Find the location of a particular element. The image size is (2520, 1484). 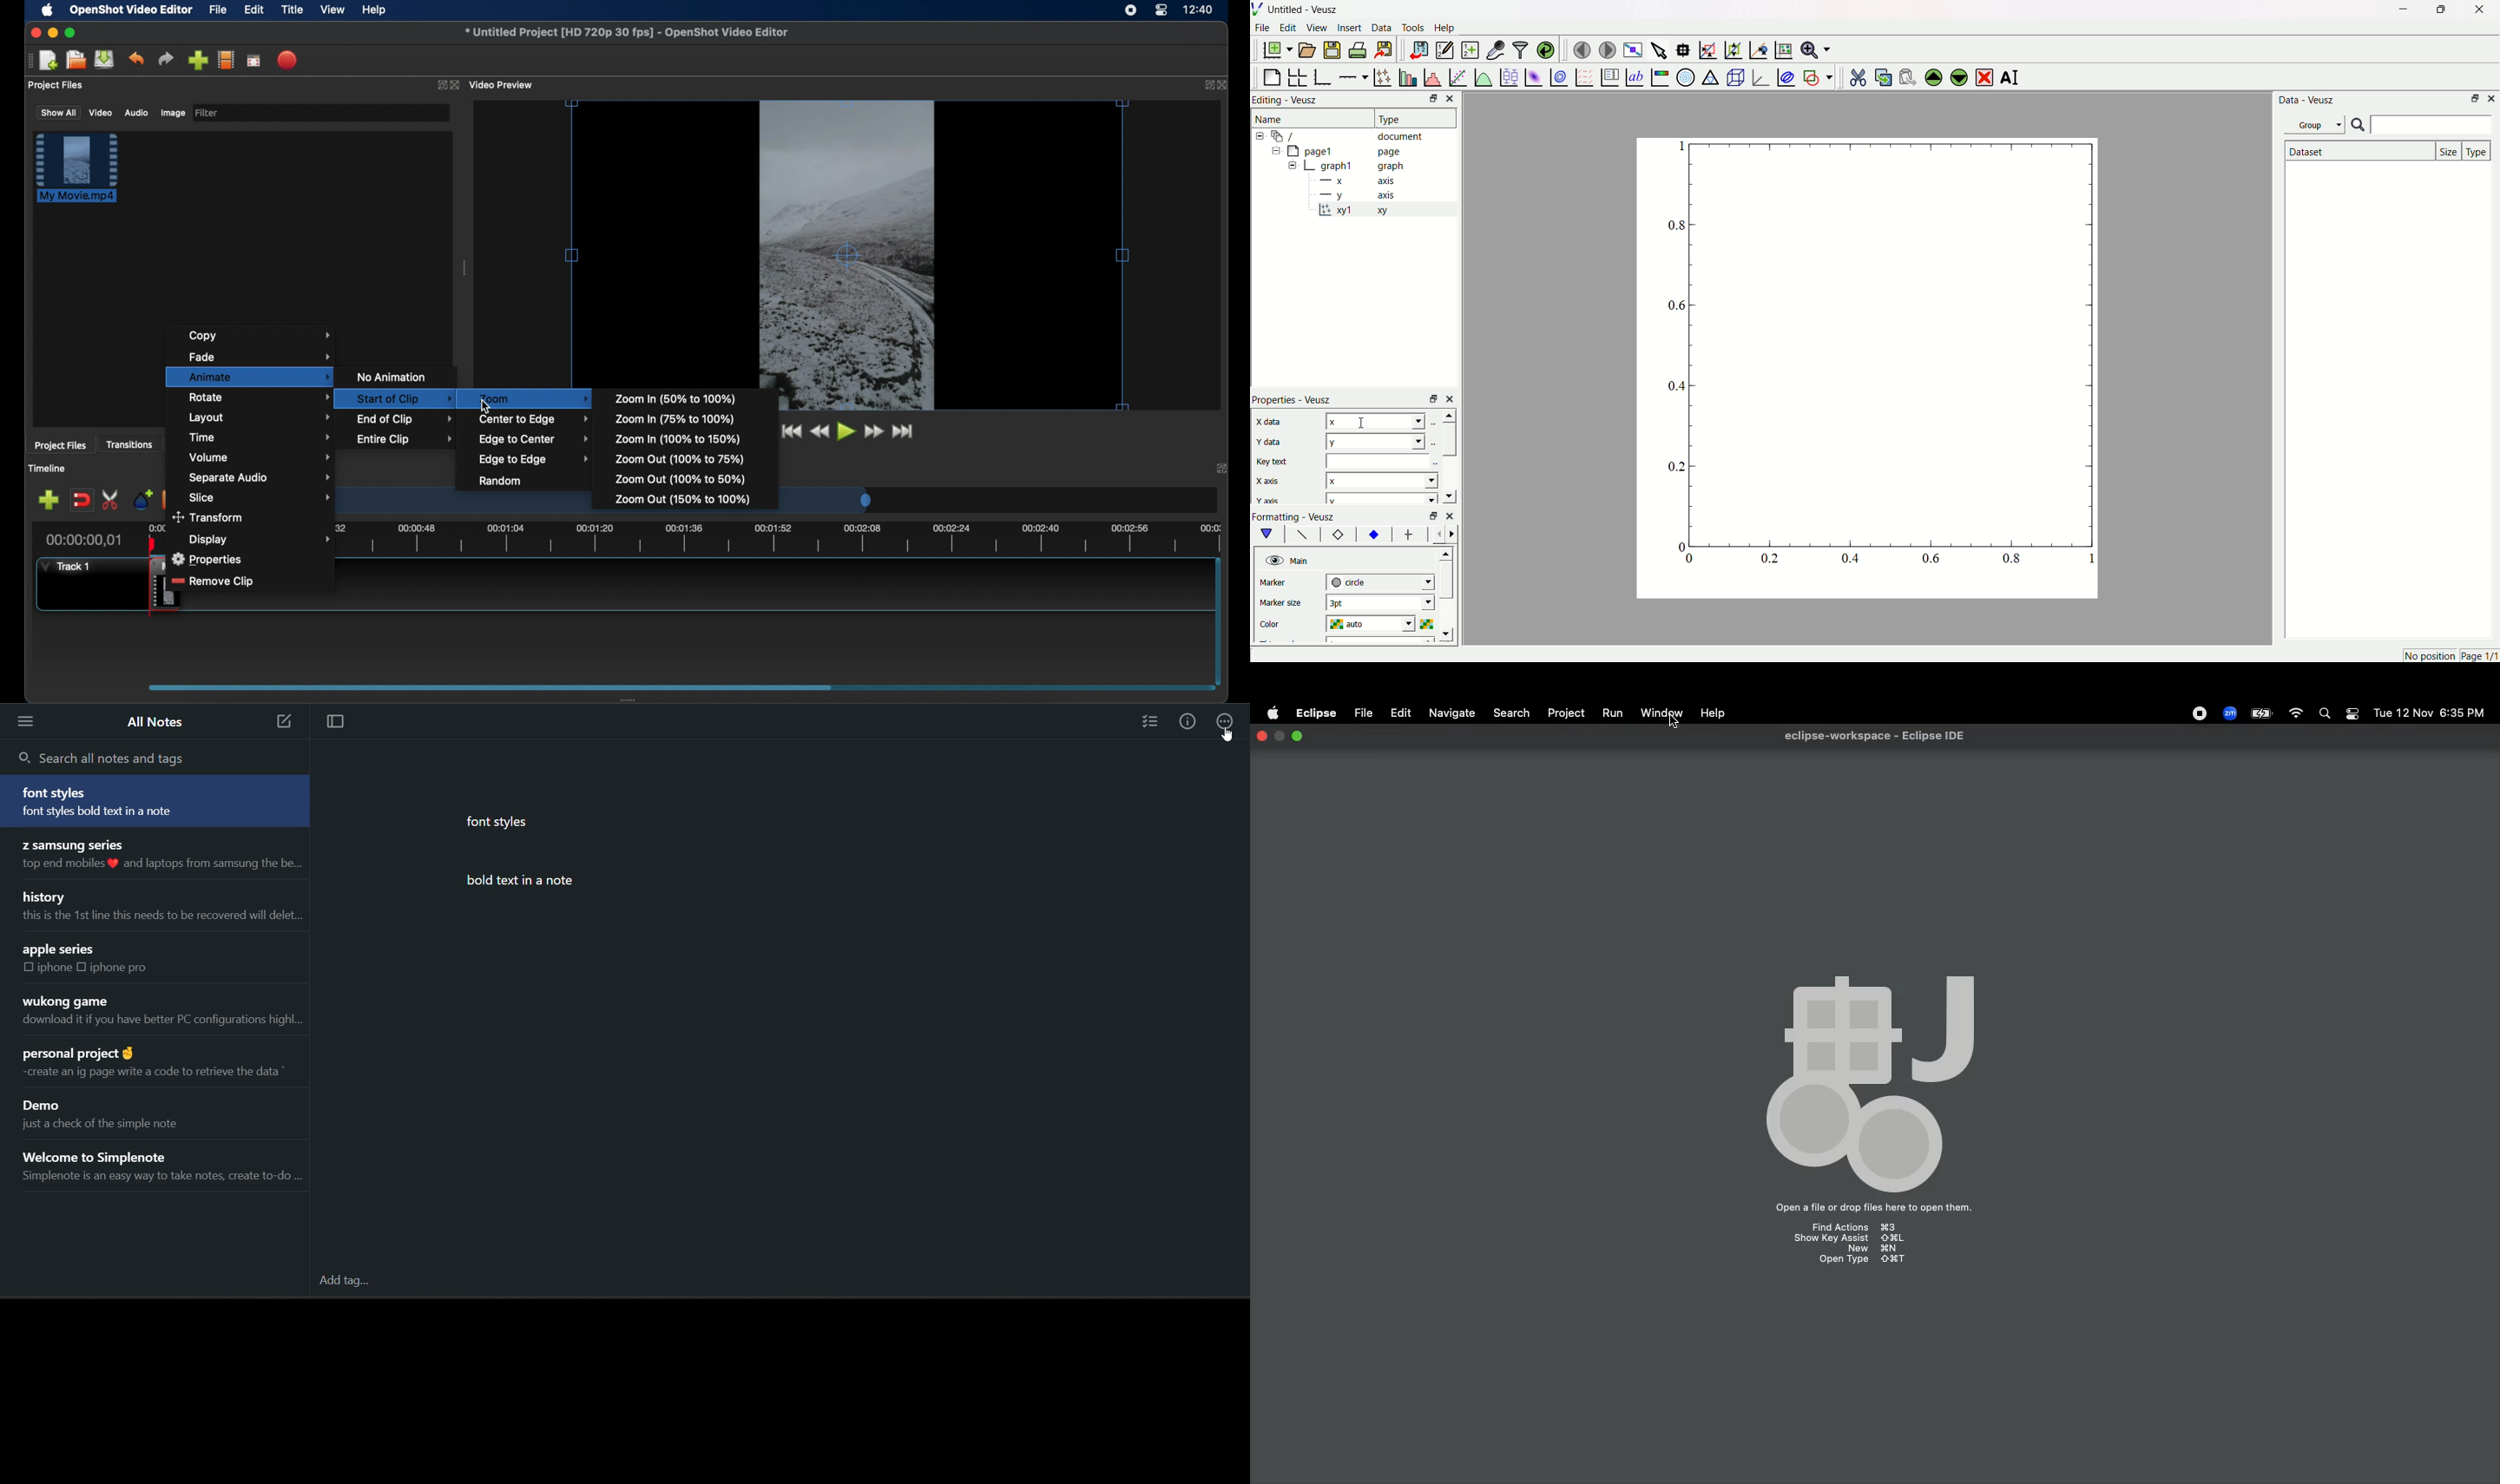

add new note is located at coordinates (279, 722).